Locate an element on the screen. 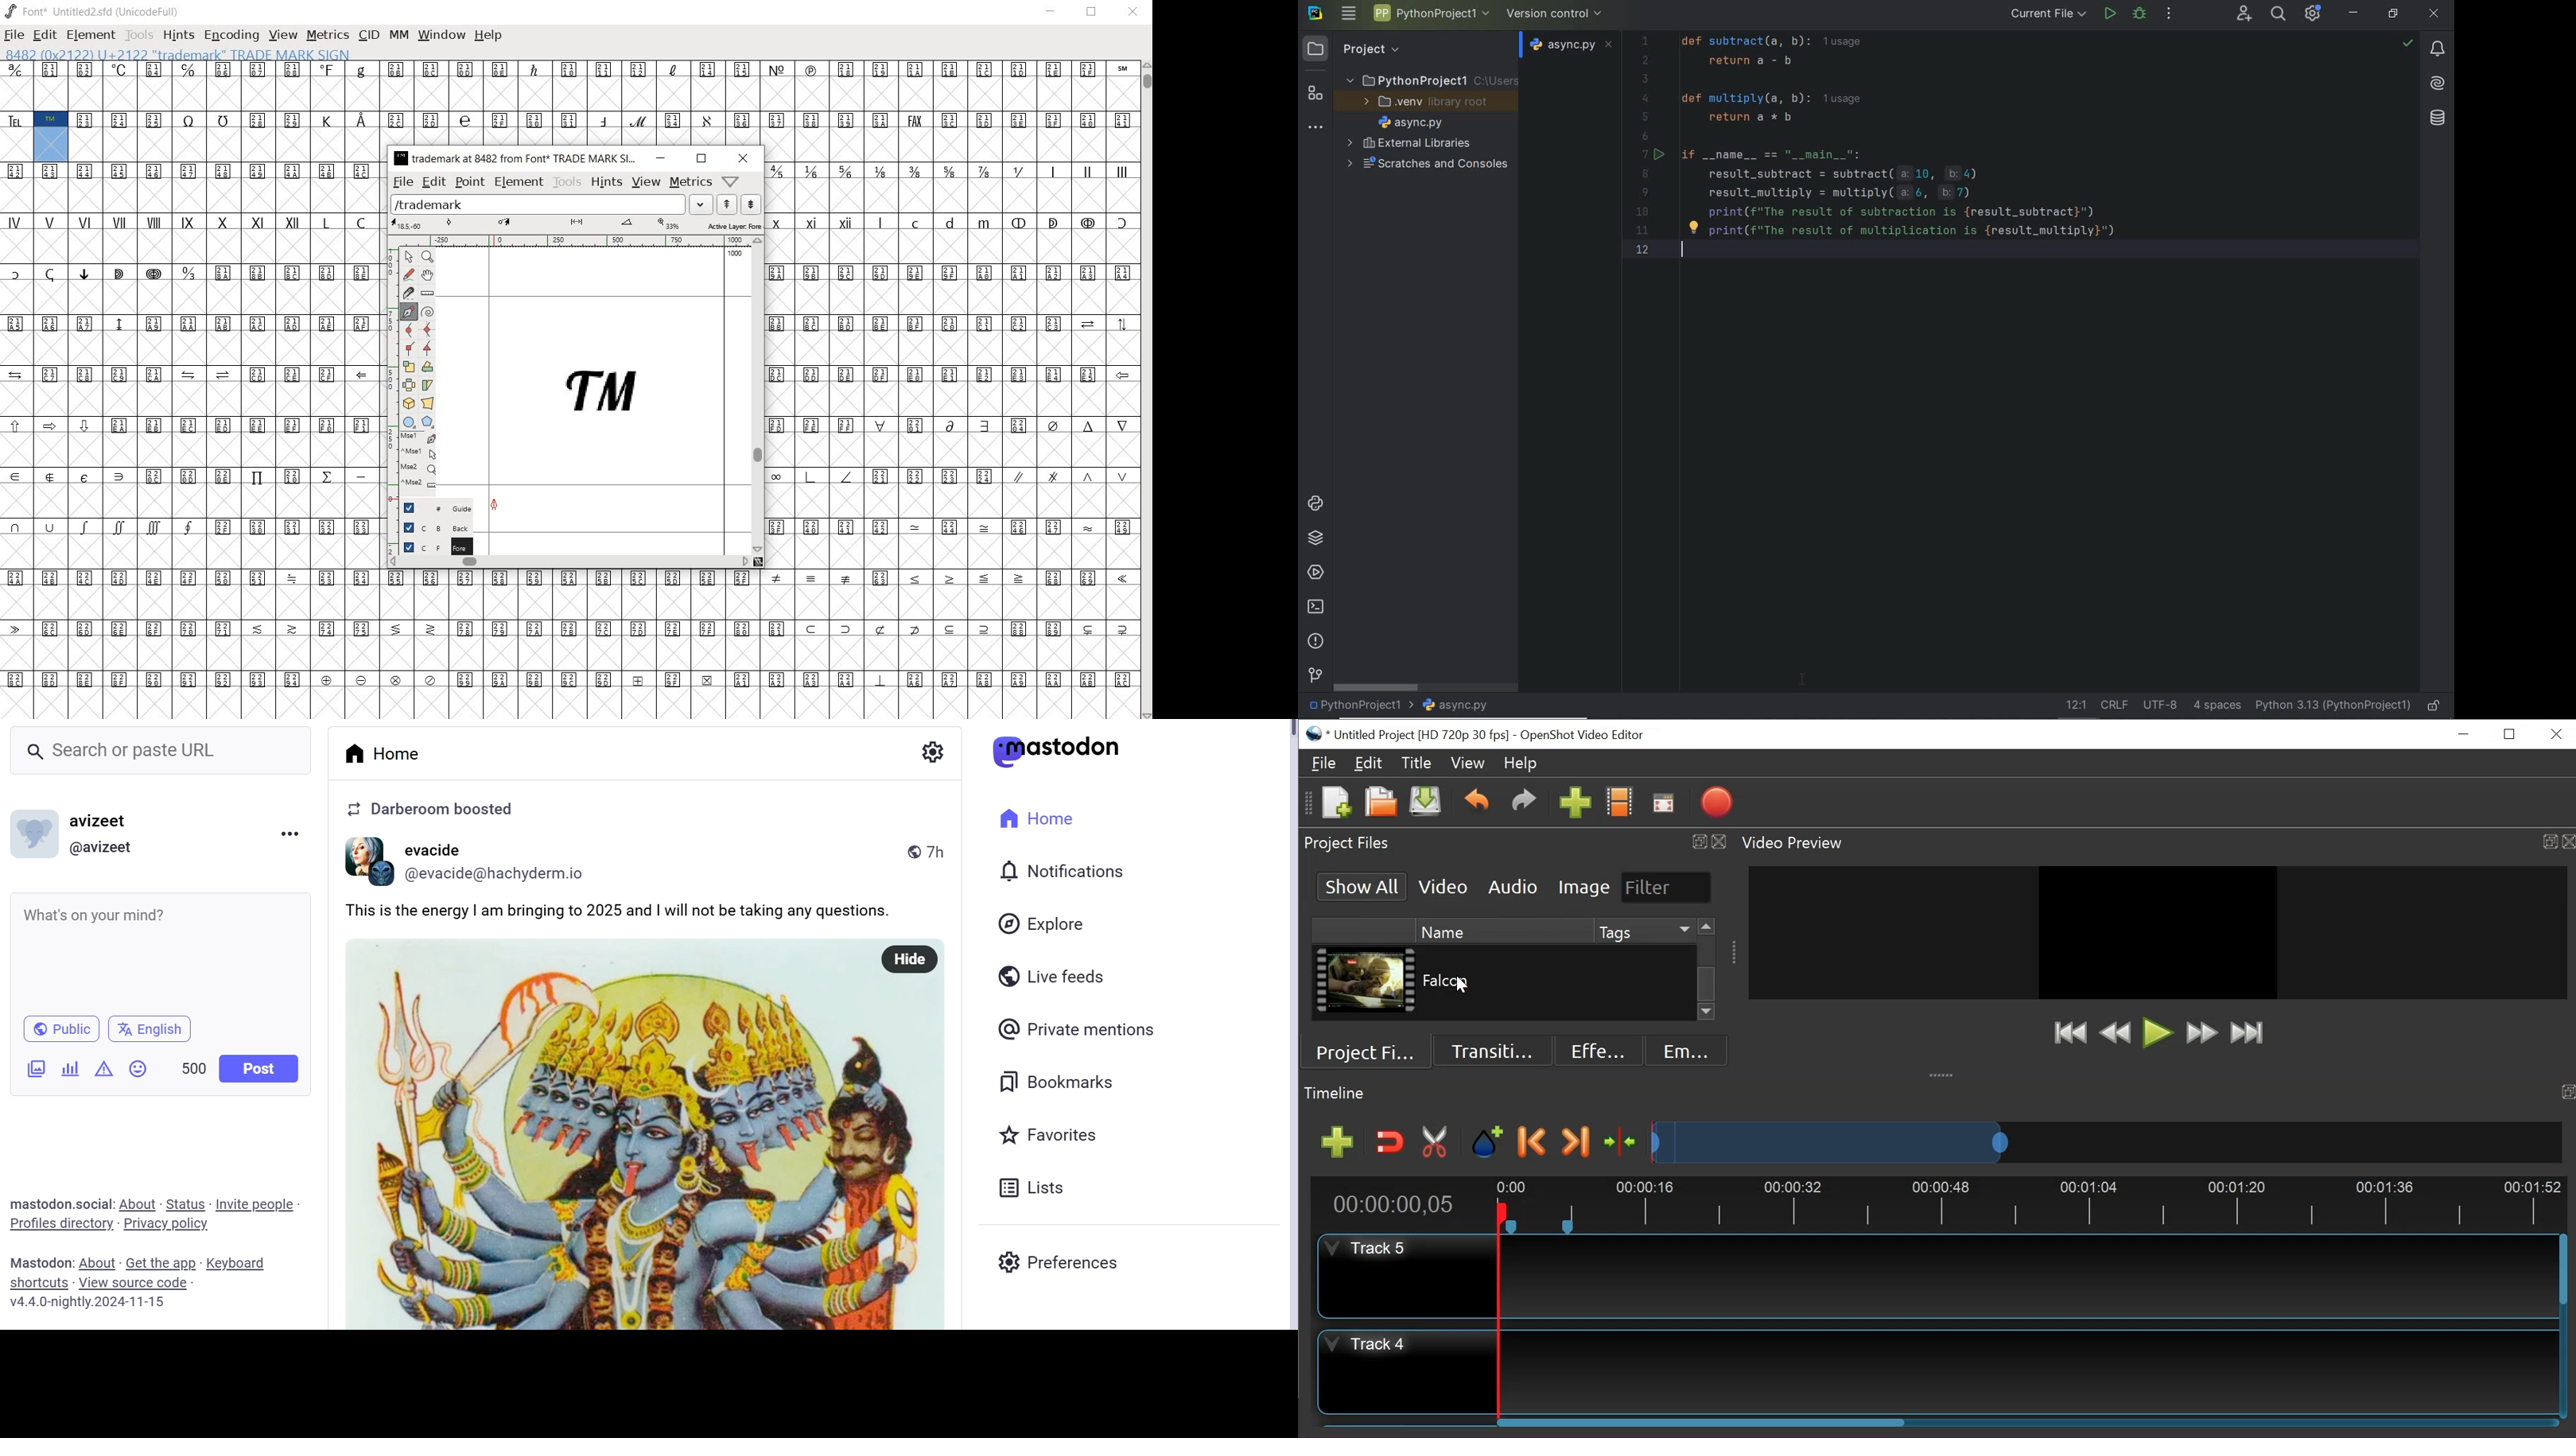 Image resolution: width=2576 pixels, height=1456 pixels. skew the selection is located at coordinates (429, 385).